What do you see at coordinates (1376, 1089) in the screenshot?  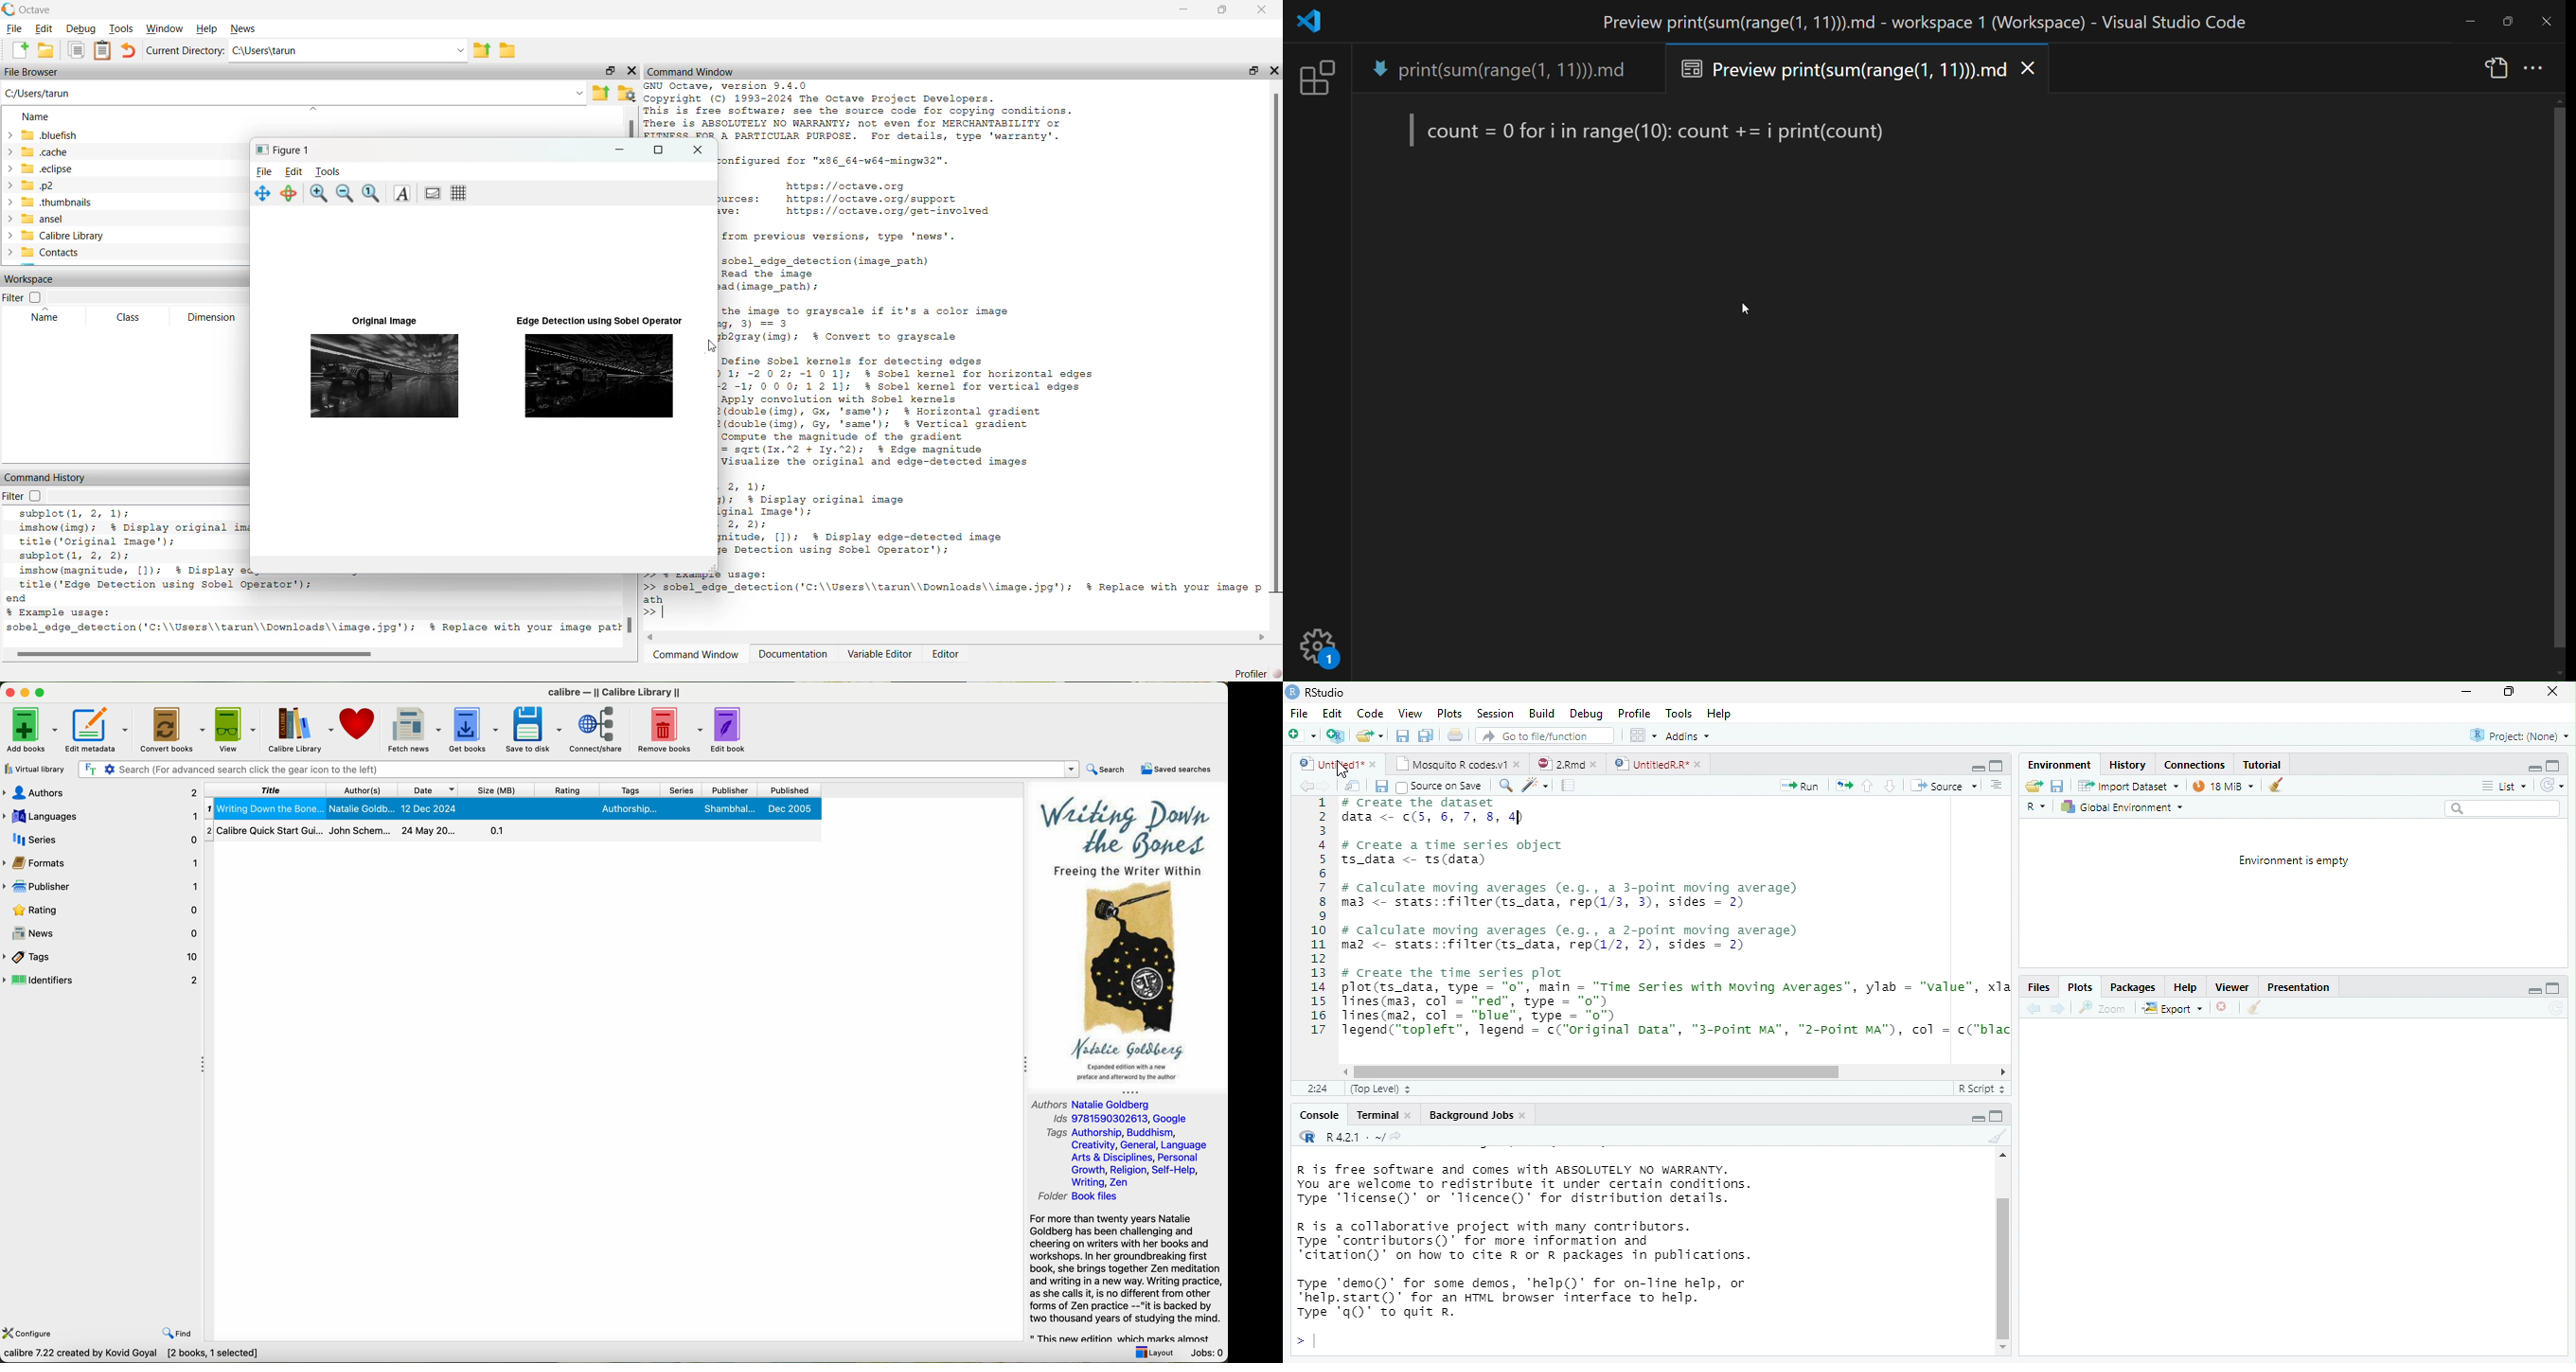 I see `(Top Level)` at bounding box center [1376, 1089].